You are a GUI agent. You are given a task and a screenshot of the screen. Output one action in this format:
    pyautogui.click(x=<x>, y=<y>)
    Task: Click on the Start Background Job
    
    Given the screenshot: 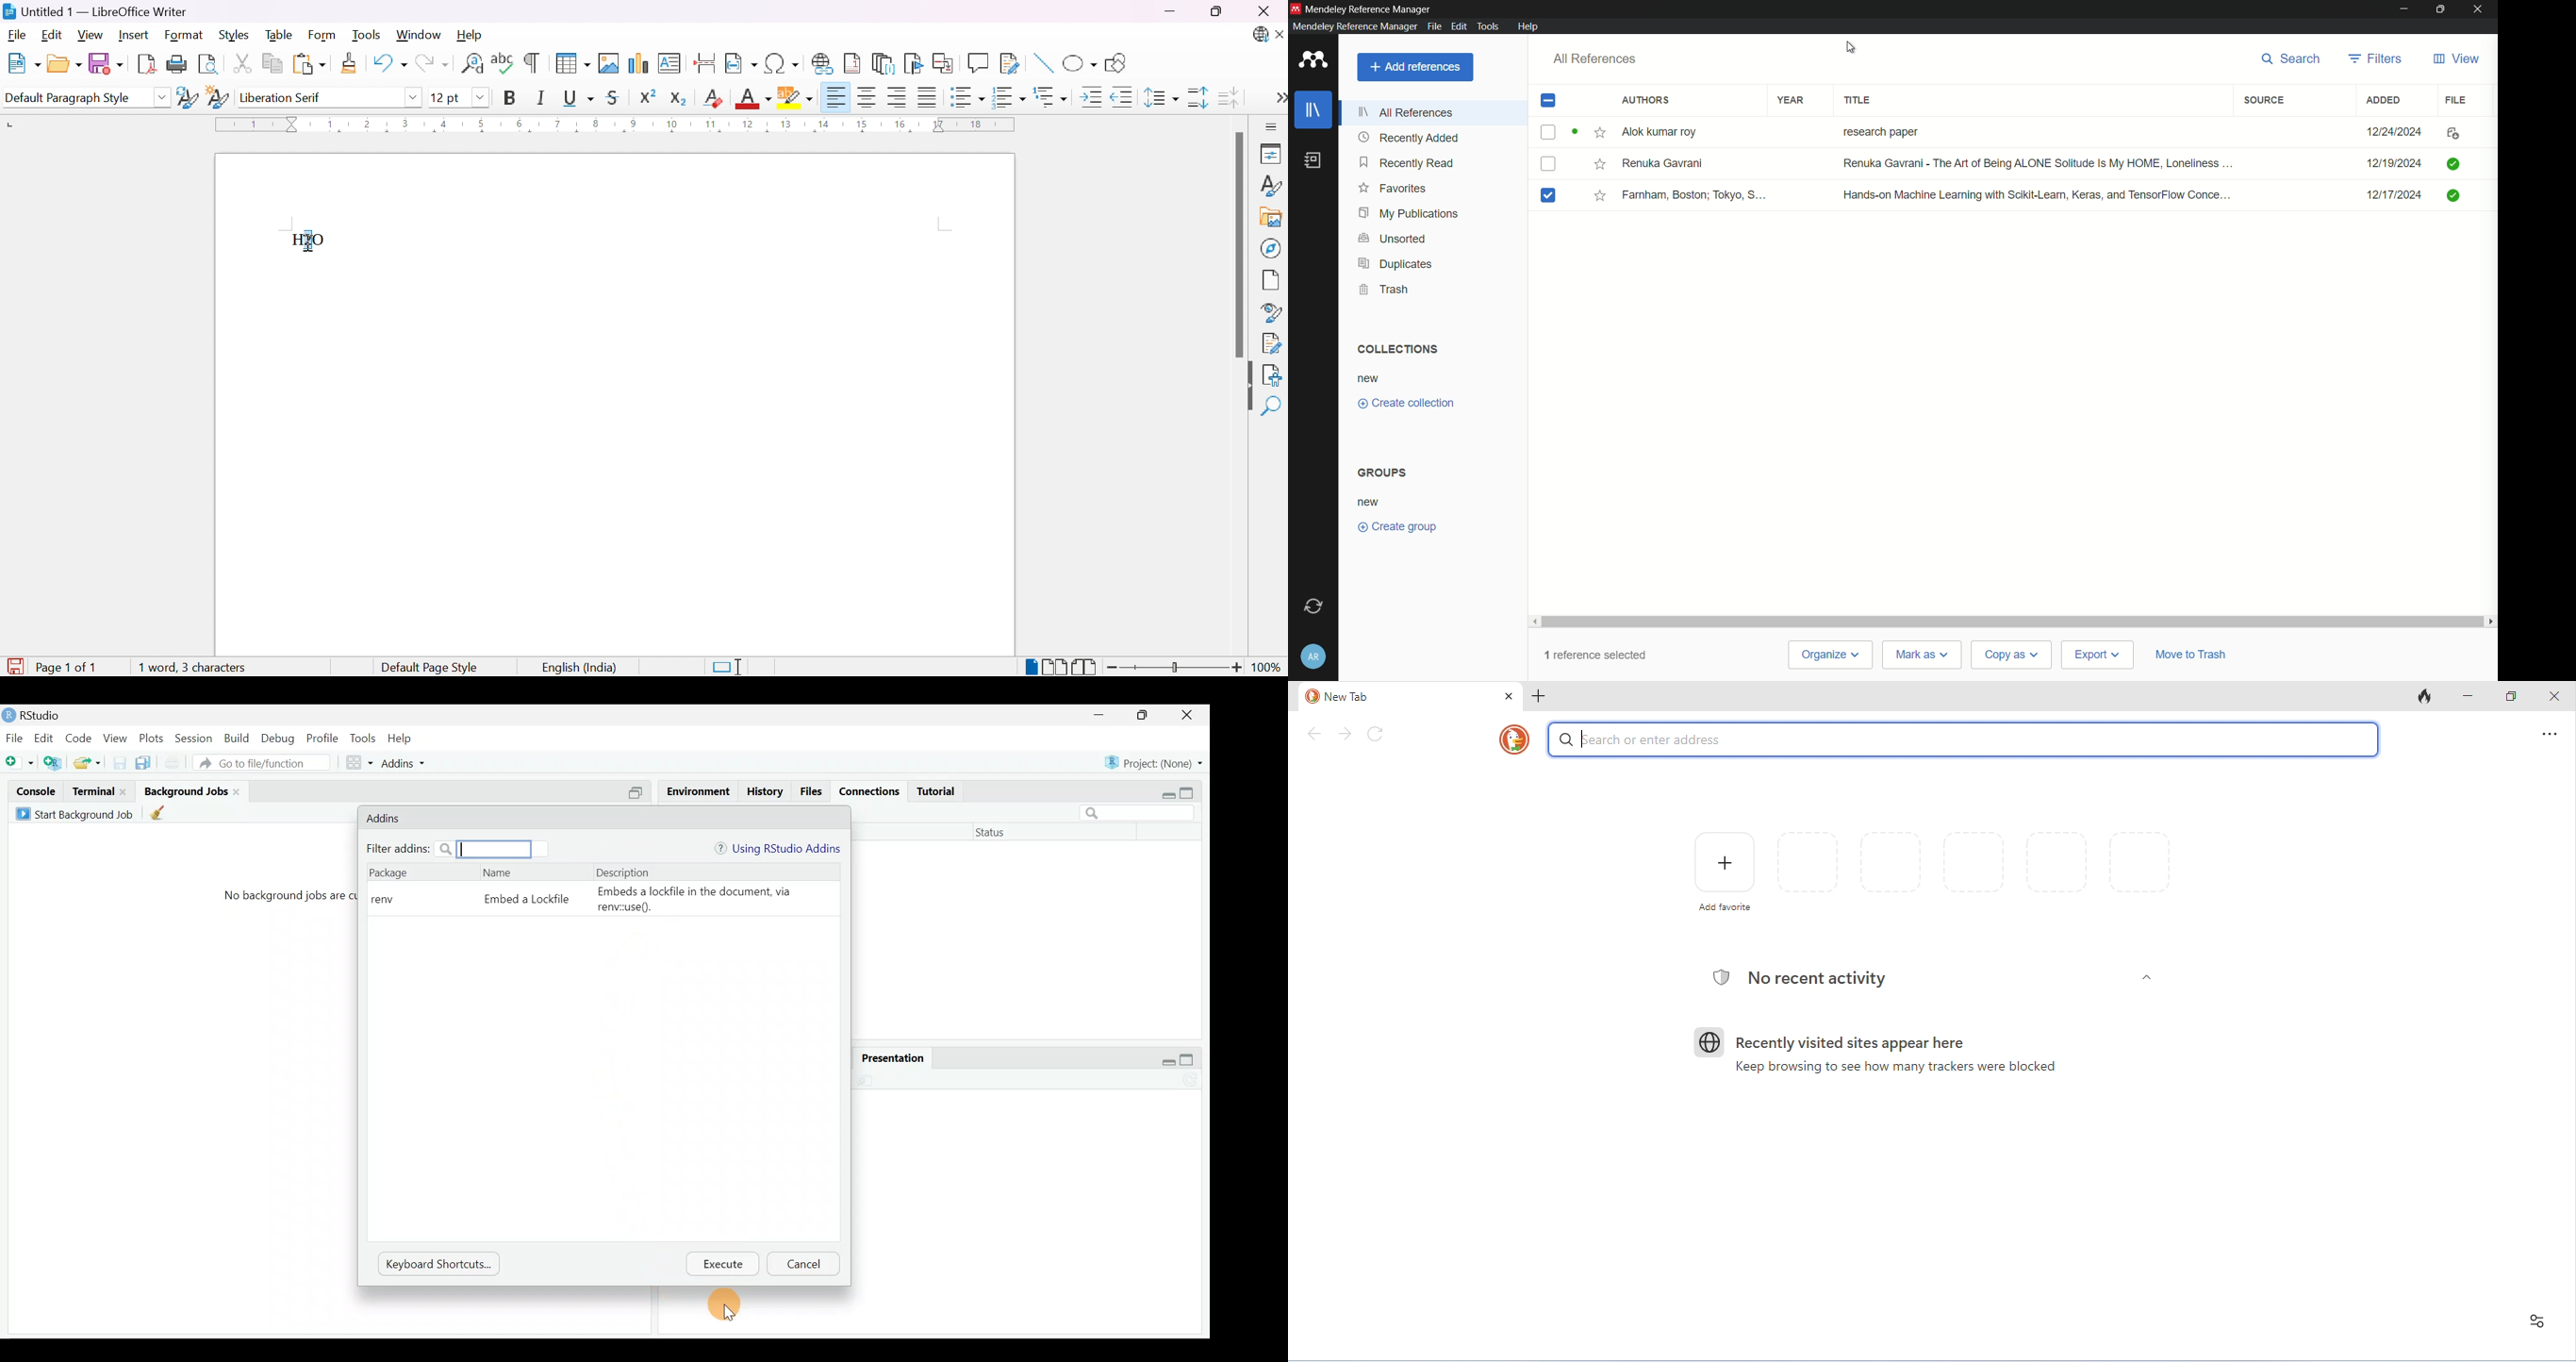 What is the action you would take?
    pyautogui.click(x=77, y=815)
    